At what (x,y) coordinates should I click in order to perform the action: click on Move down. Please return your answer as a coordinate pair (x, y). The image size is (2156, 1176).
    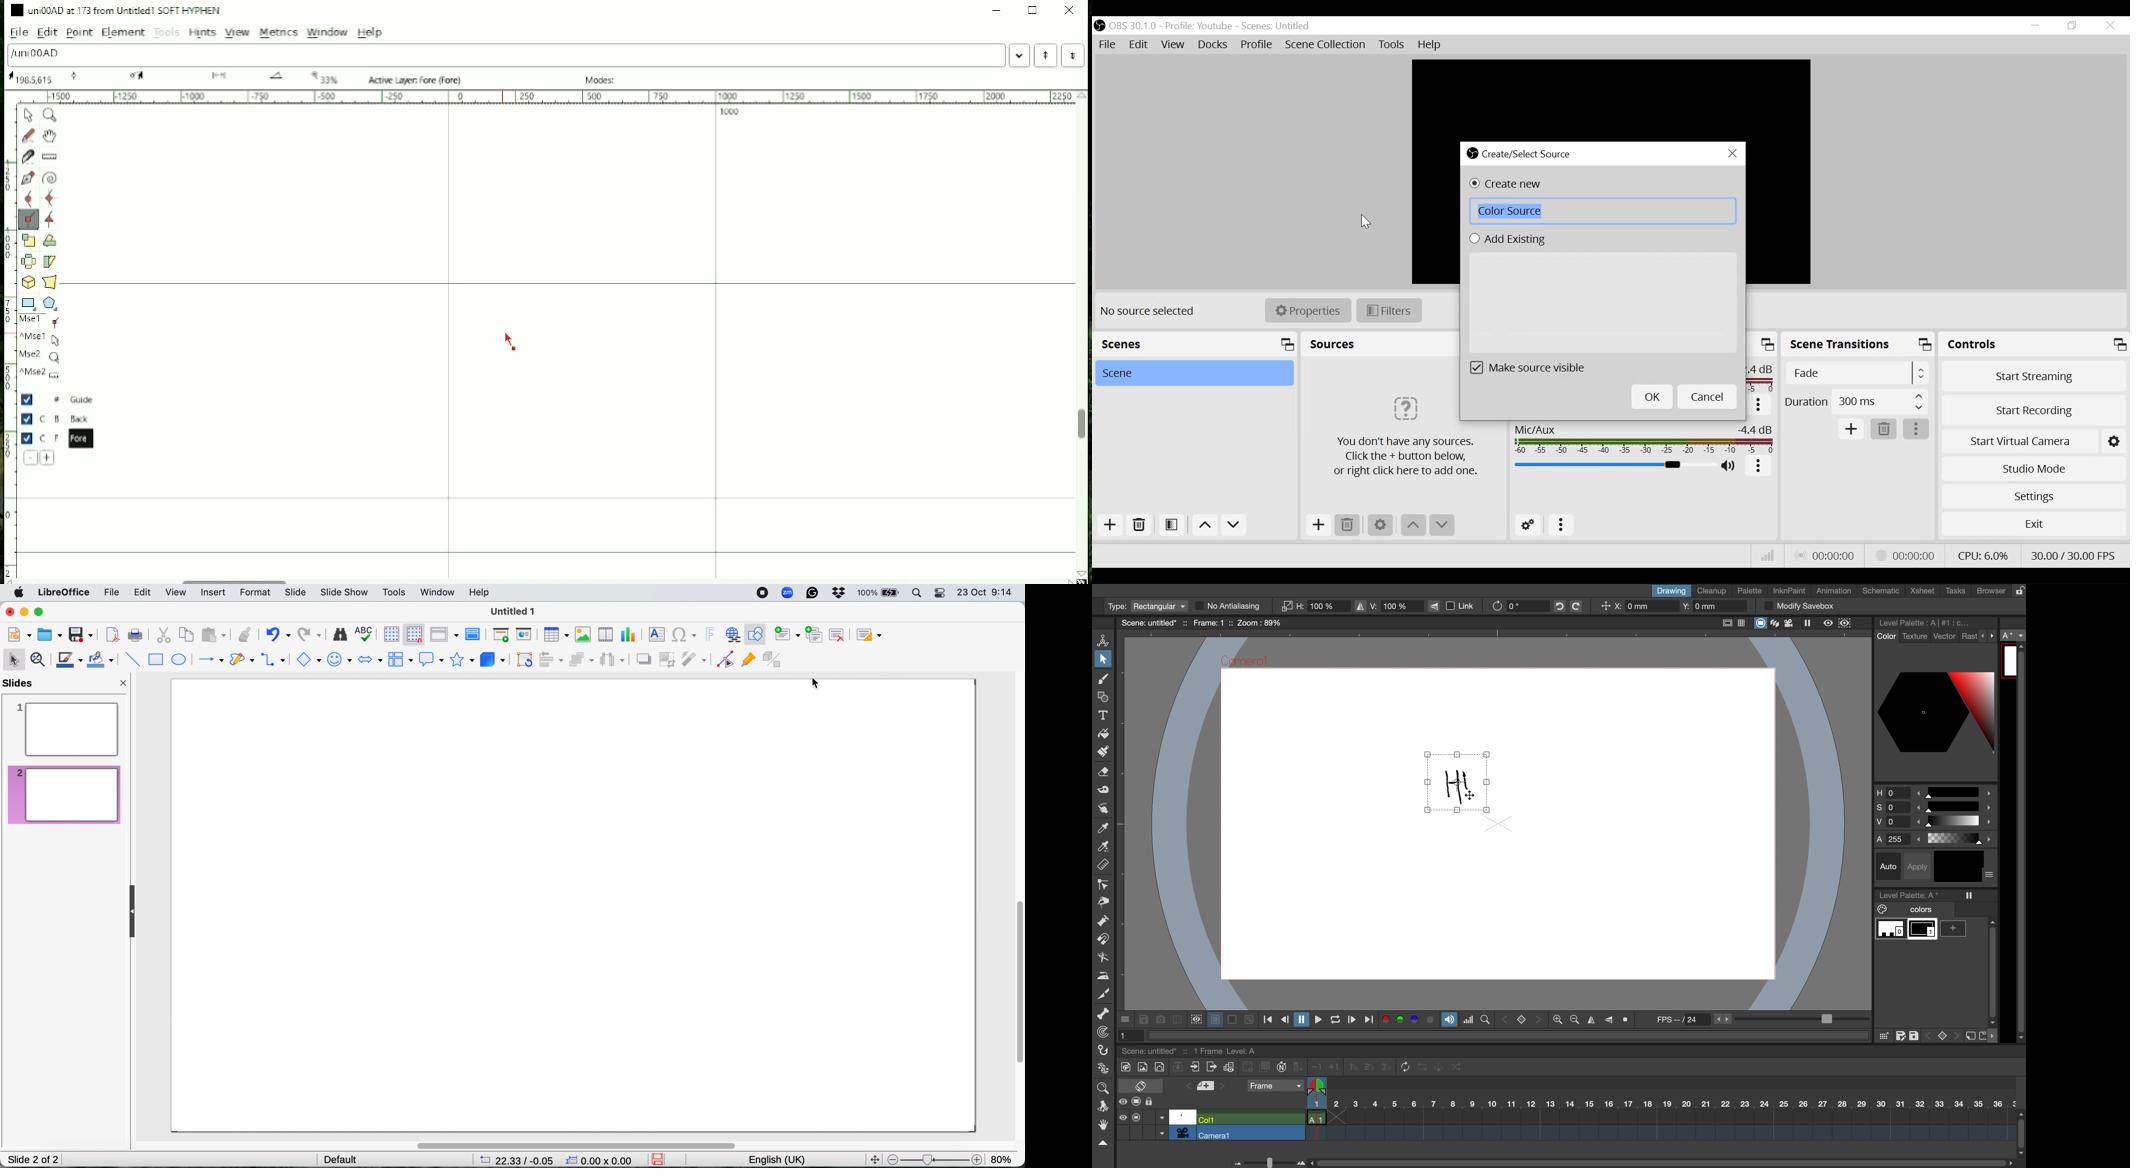
    Looking at the image, I should click on (1442, 526).